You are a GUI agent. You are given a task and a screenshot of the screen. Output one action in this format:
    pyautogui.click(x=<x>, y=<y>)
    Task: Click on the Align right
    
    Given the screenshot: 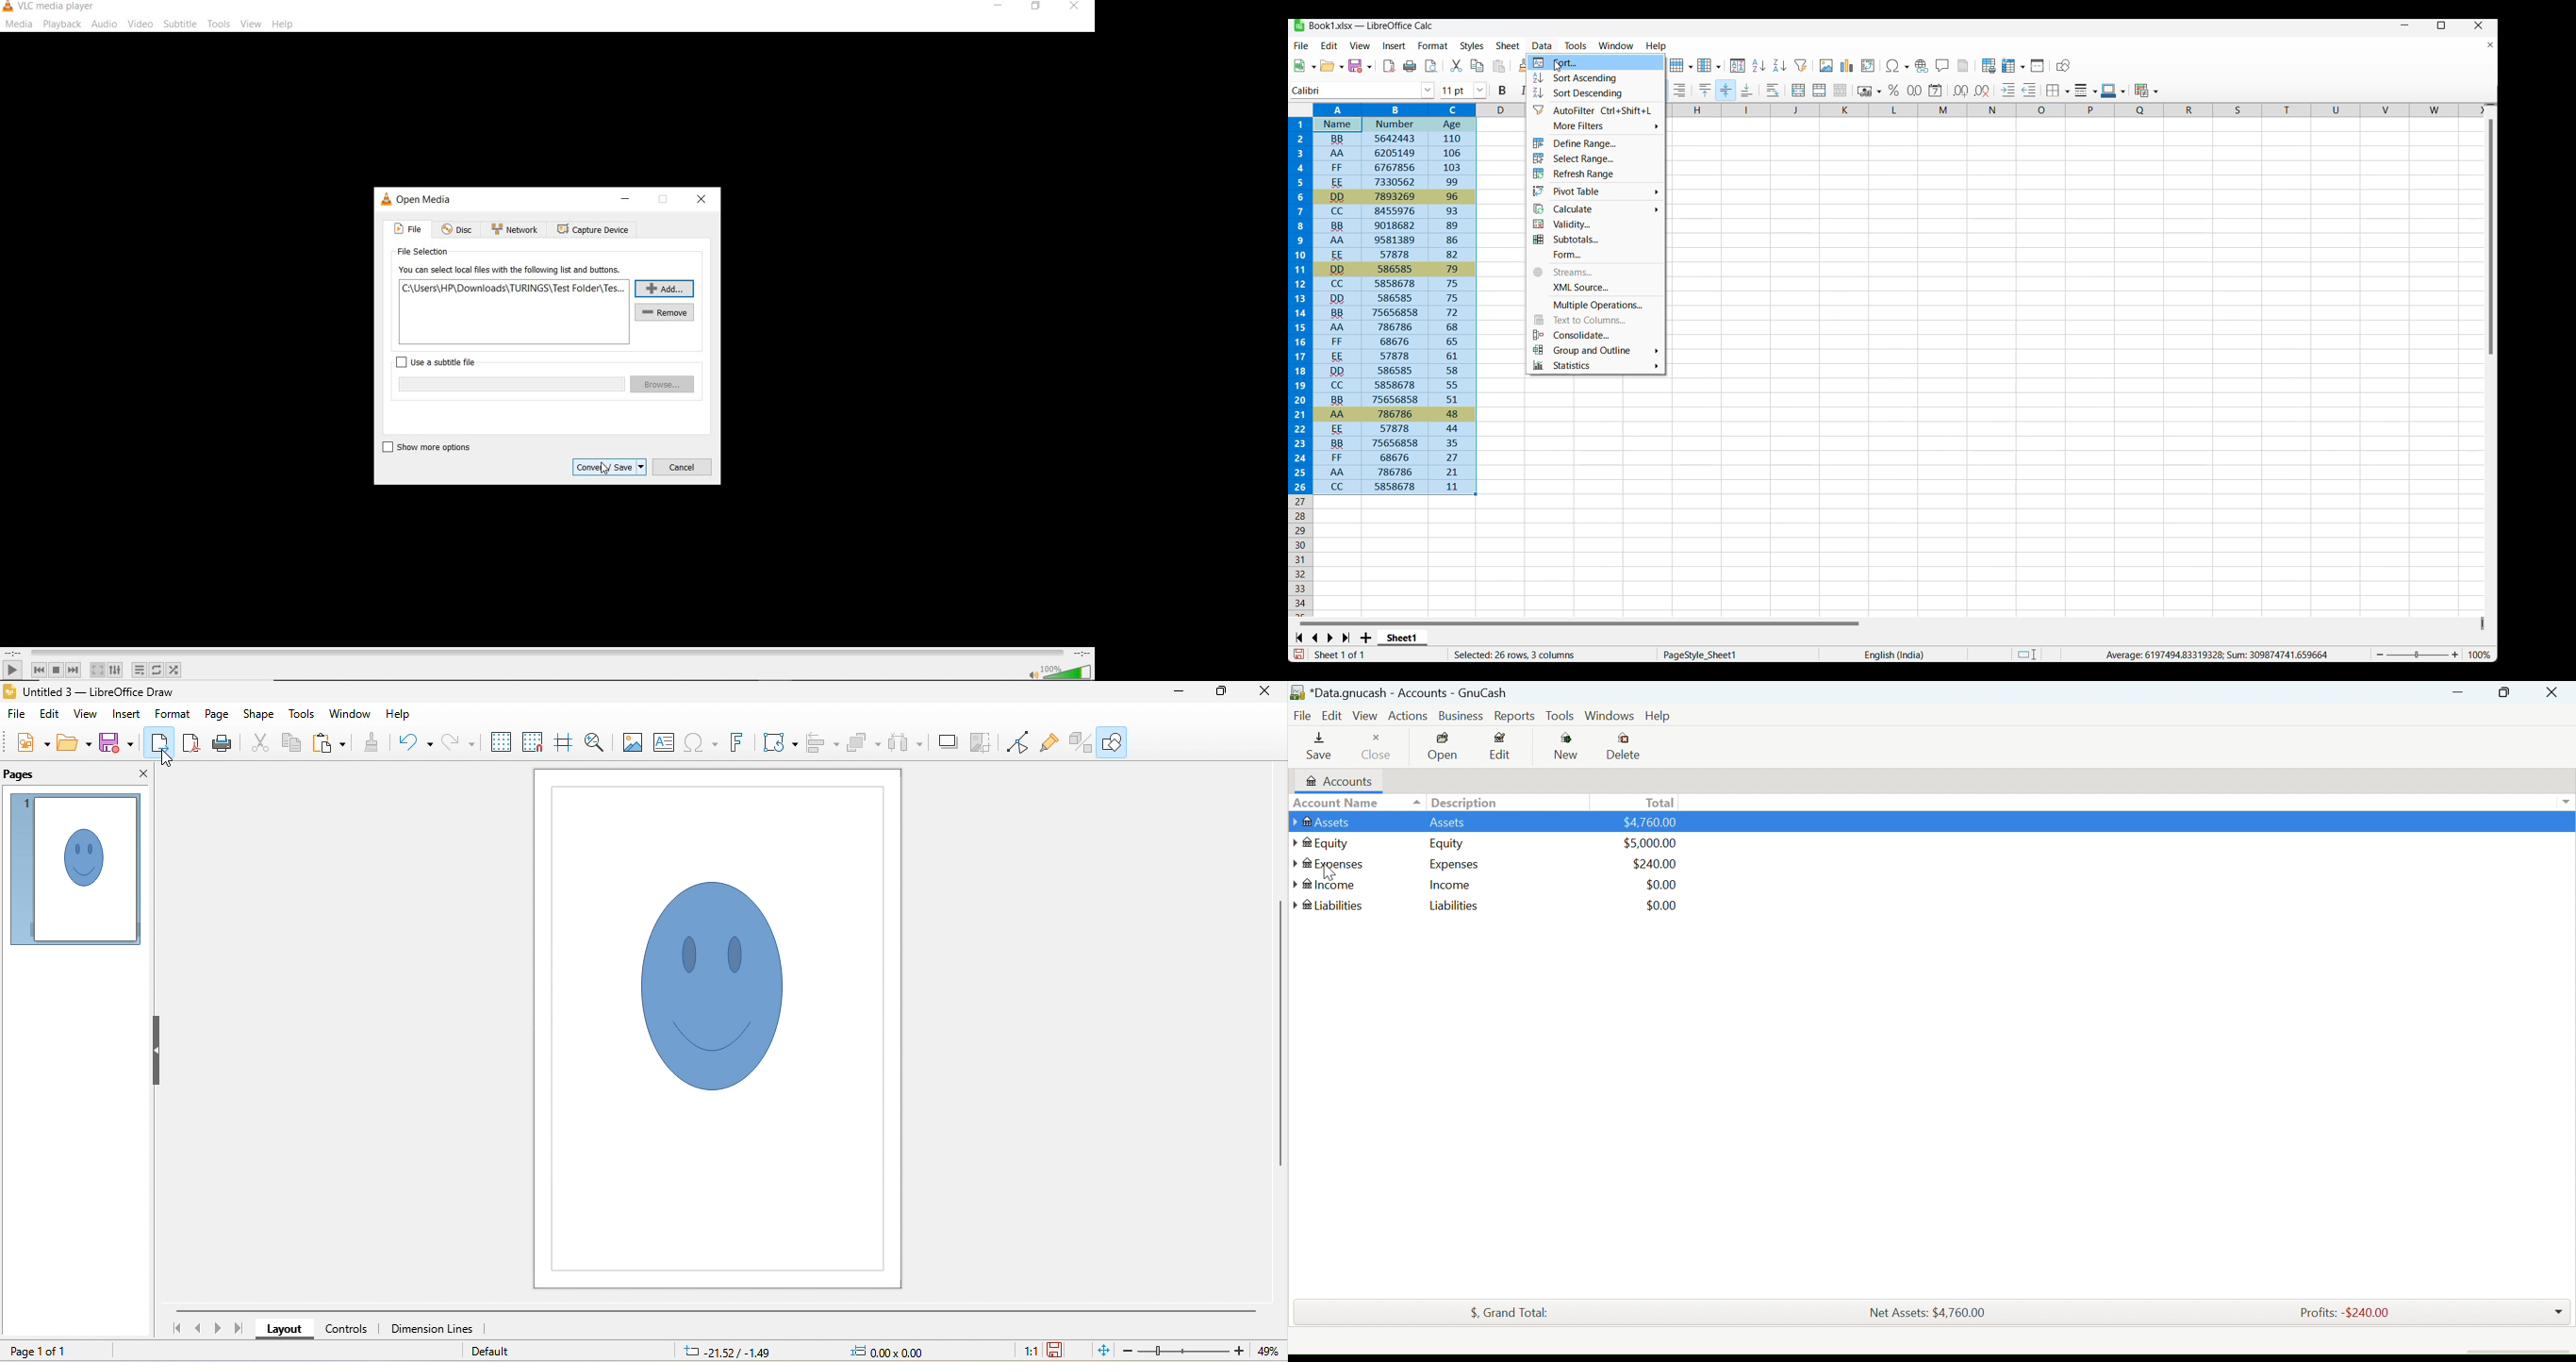 What is the action you would take?
    pyautogui.click(x=1679, y=90)
    